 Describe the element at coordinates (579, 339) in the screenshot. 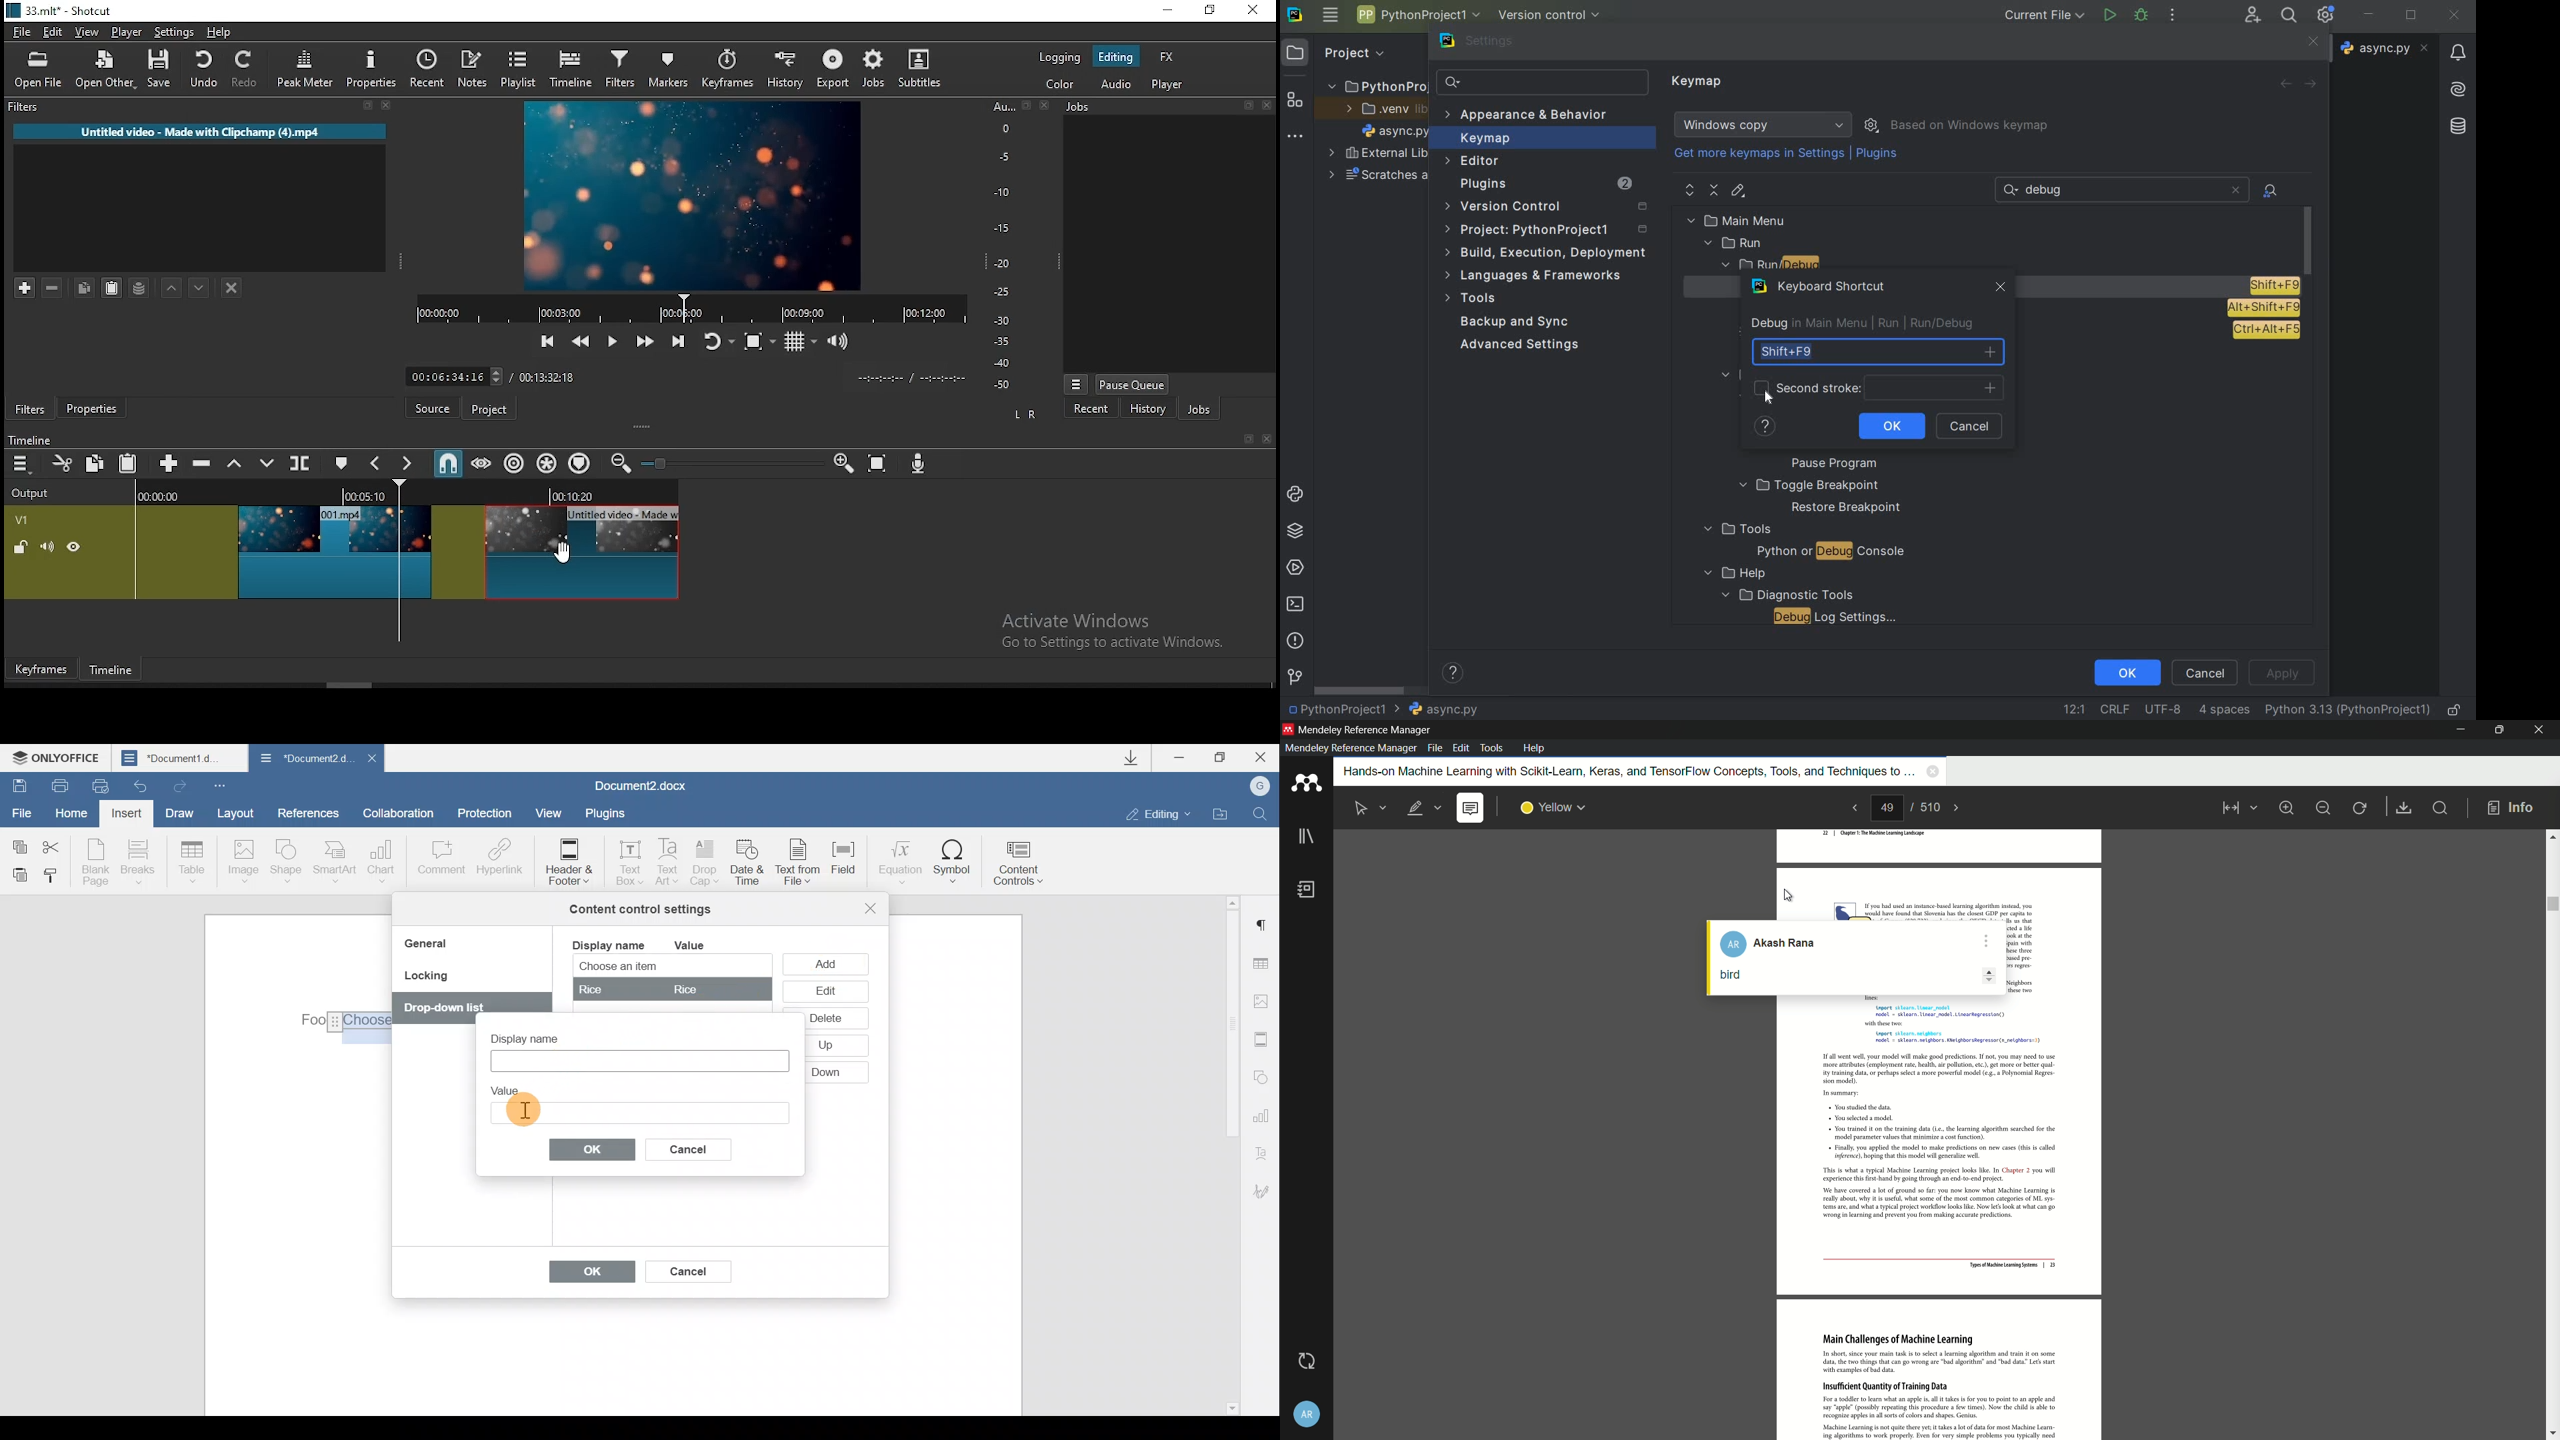

I see `play quickly backward` at that location.